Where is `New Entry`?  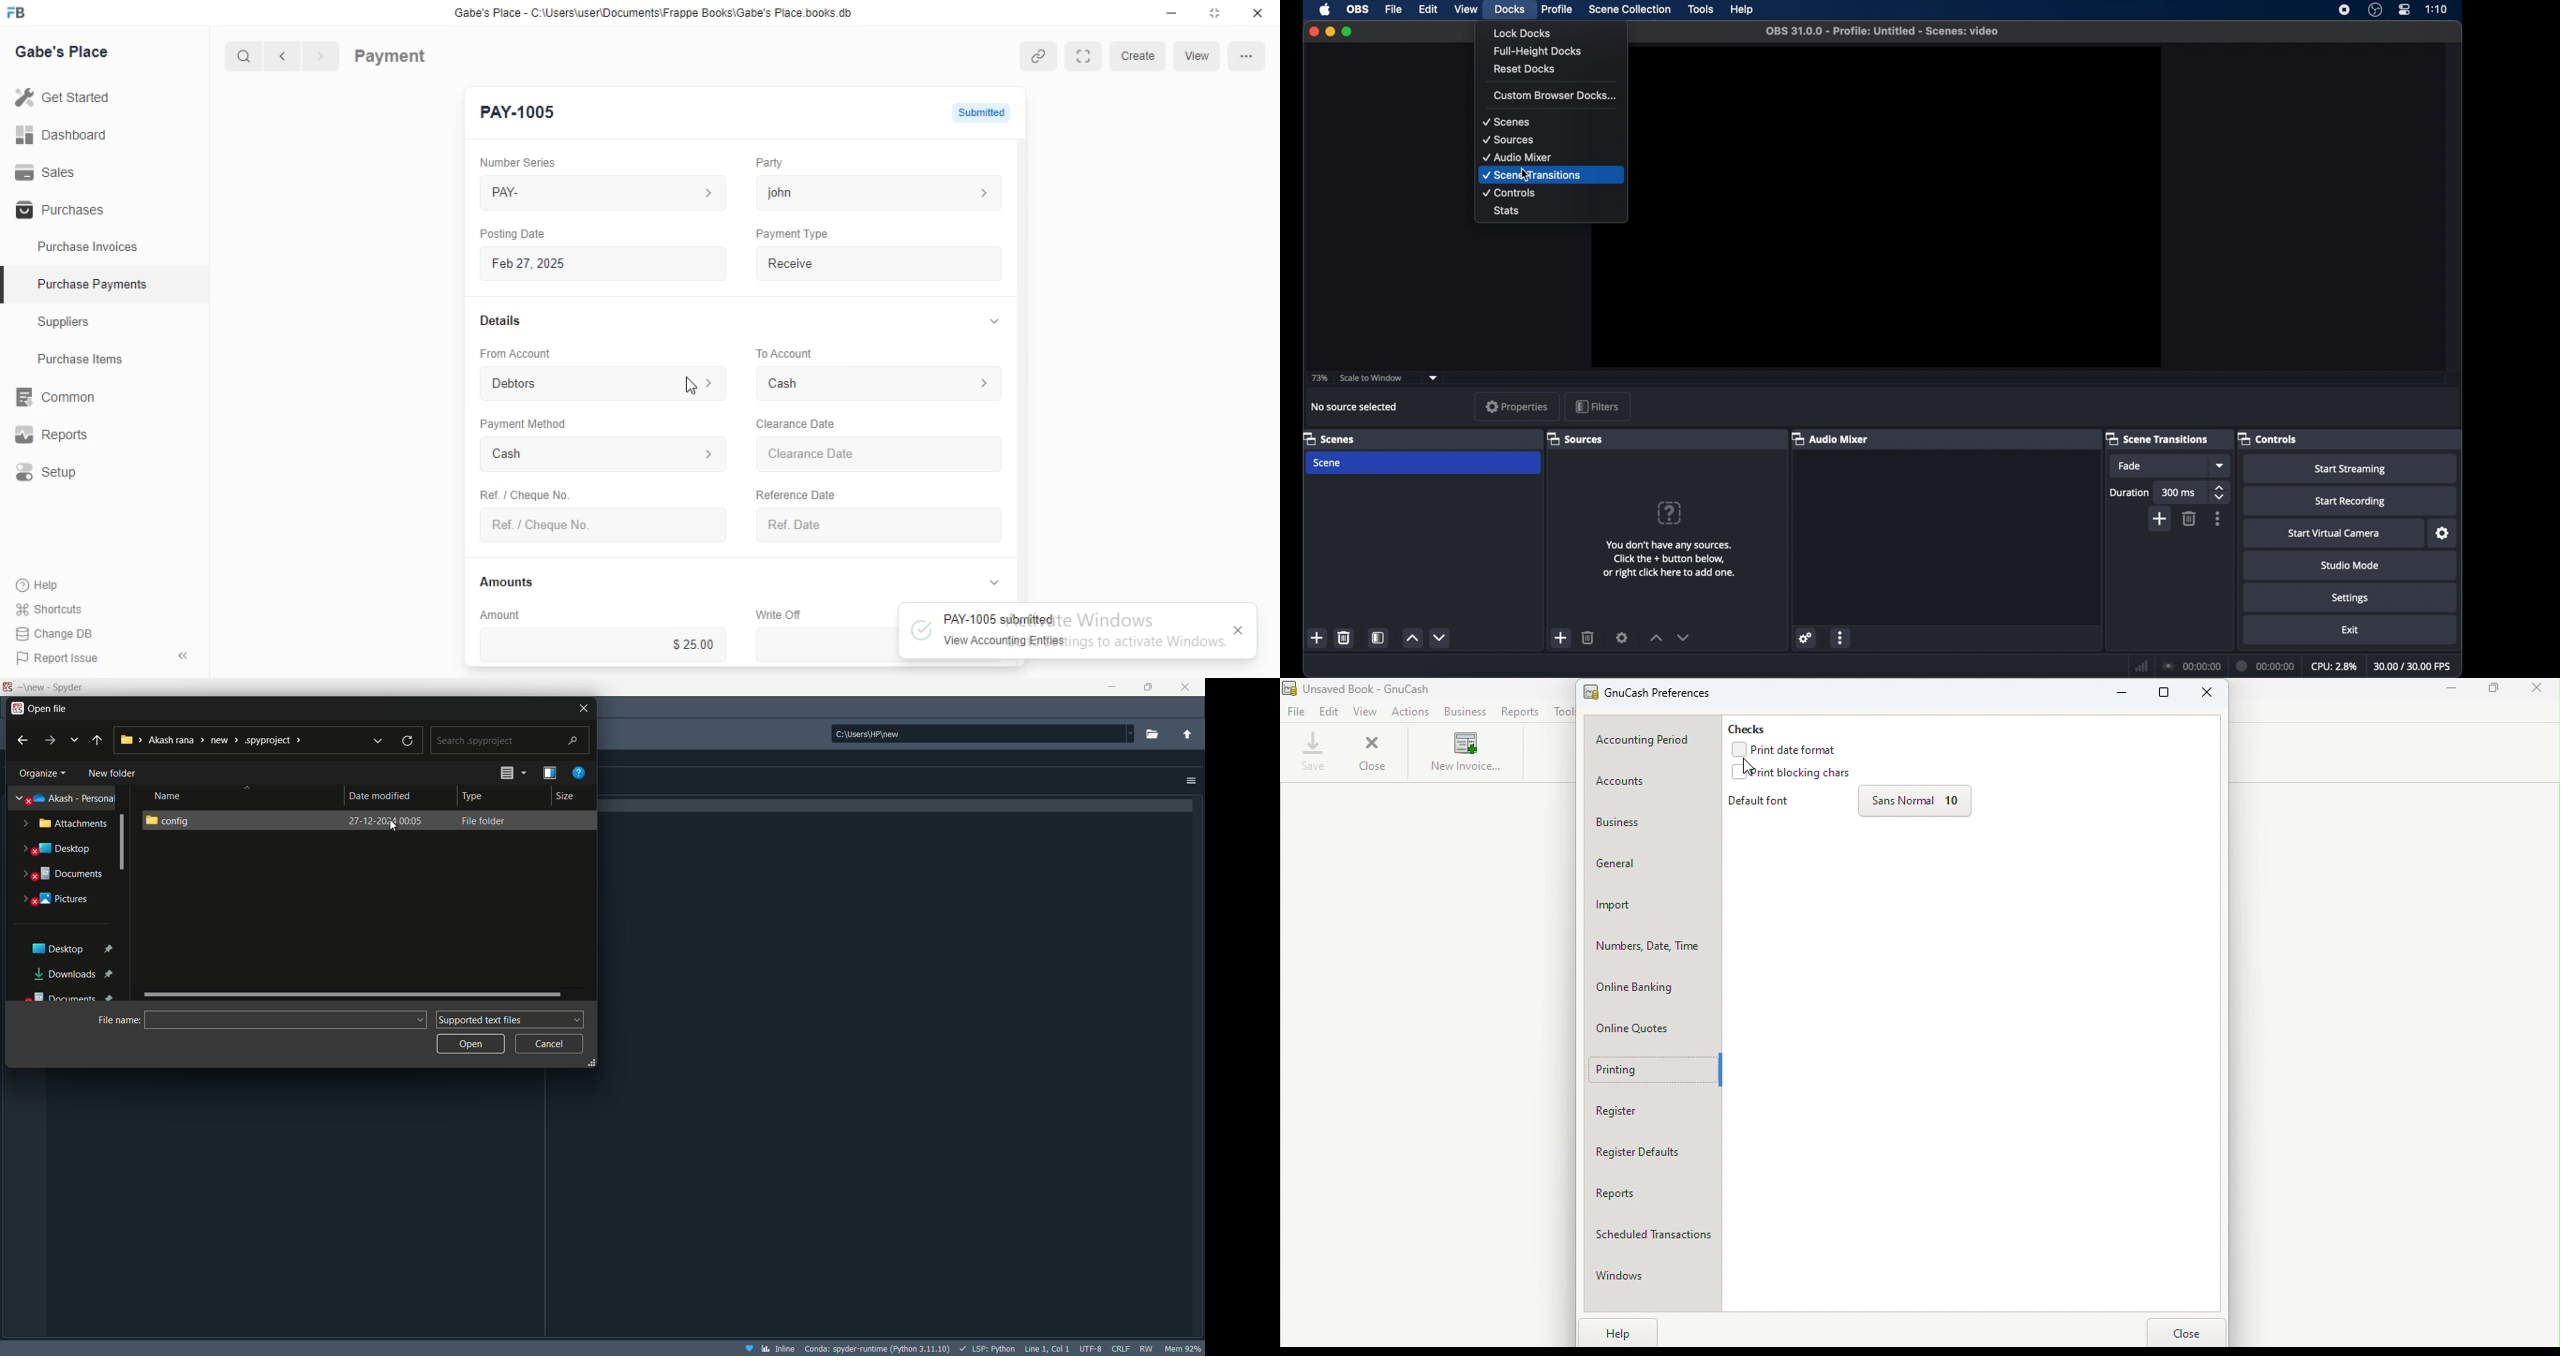 New Entry is located at coordinates (522, 113).